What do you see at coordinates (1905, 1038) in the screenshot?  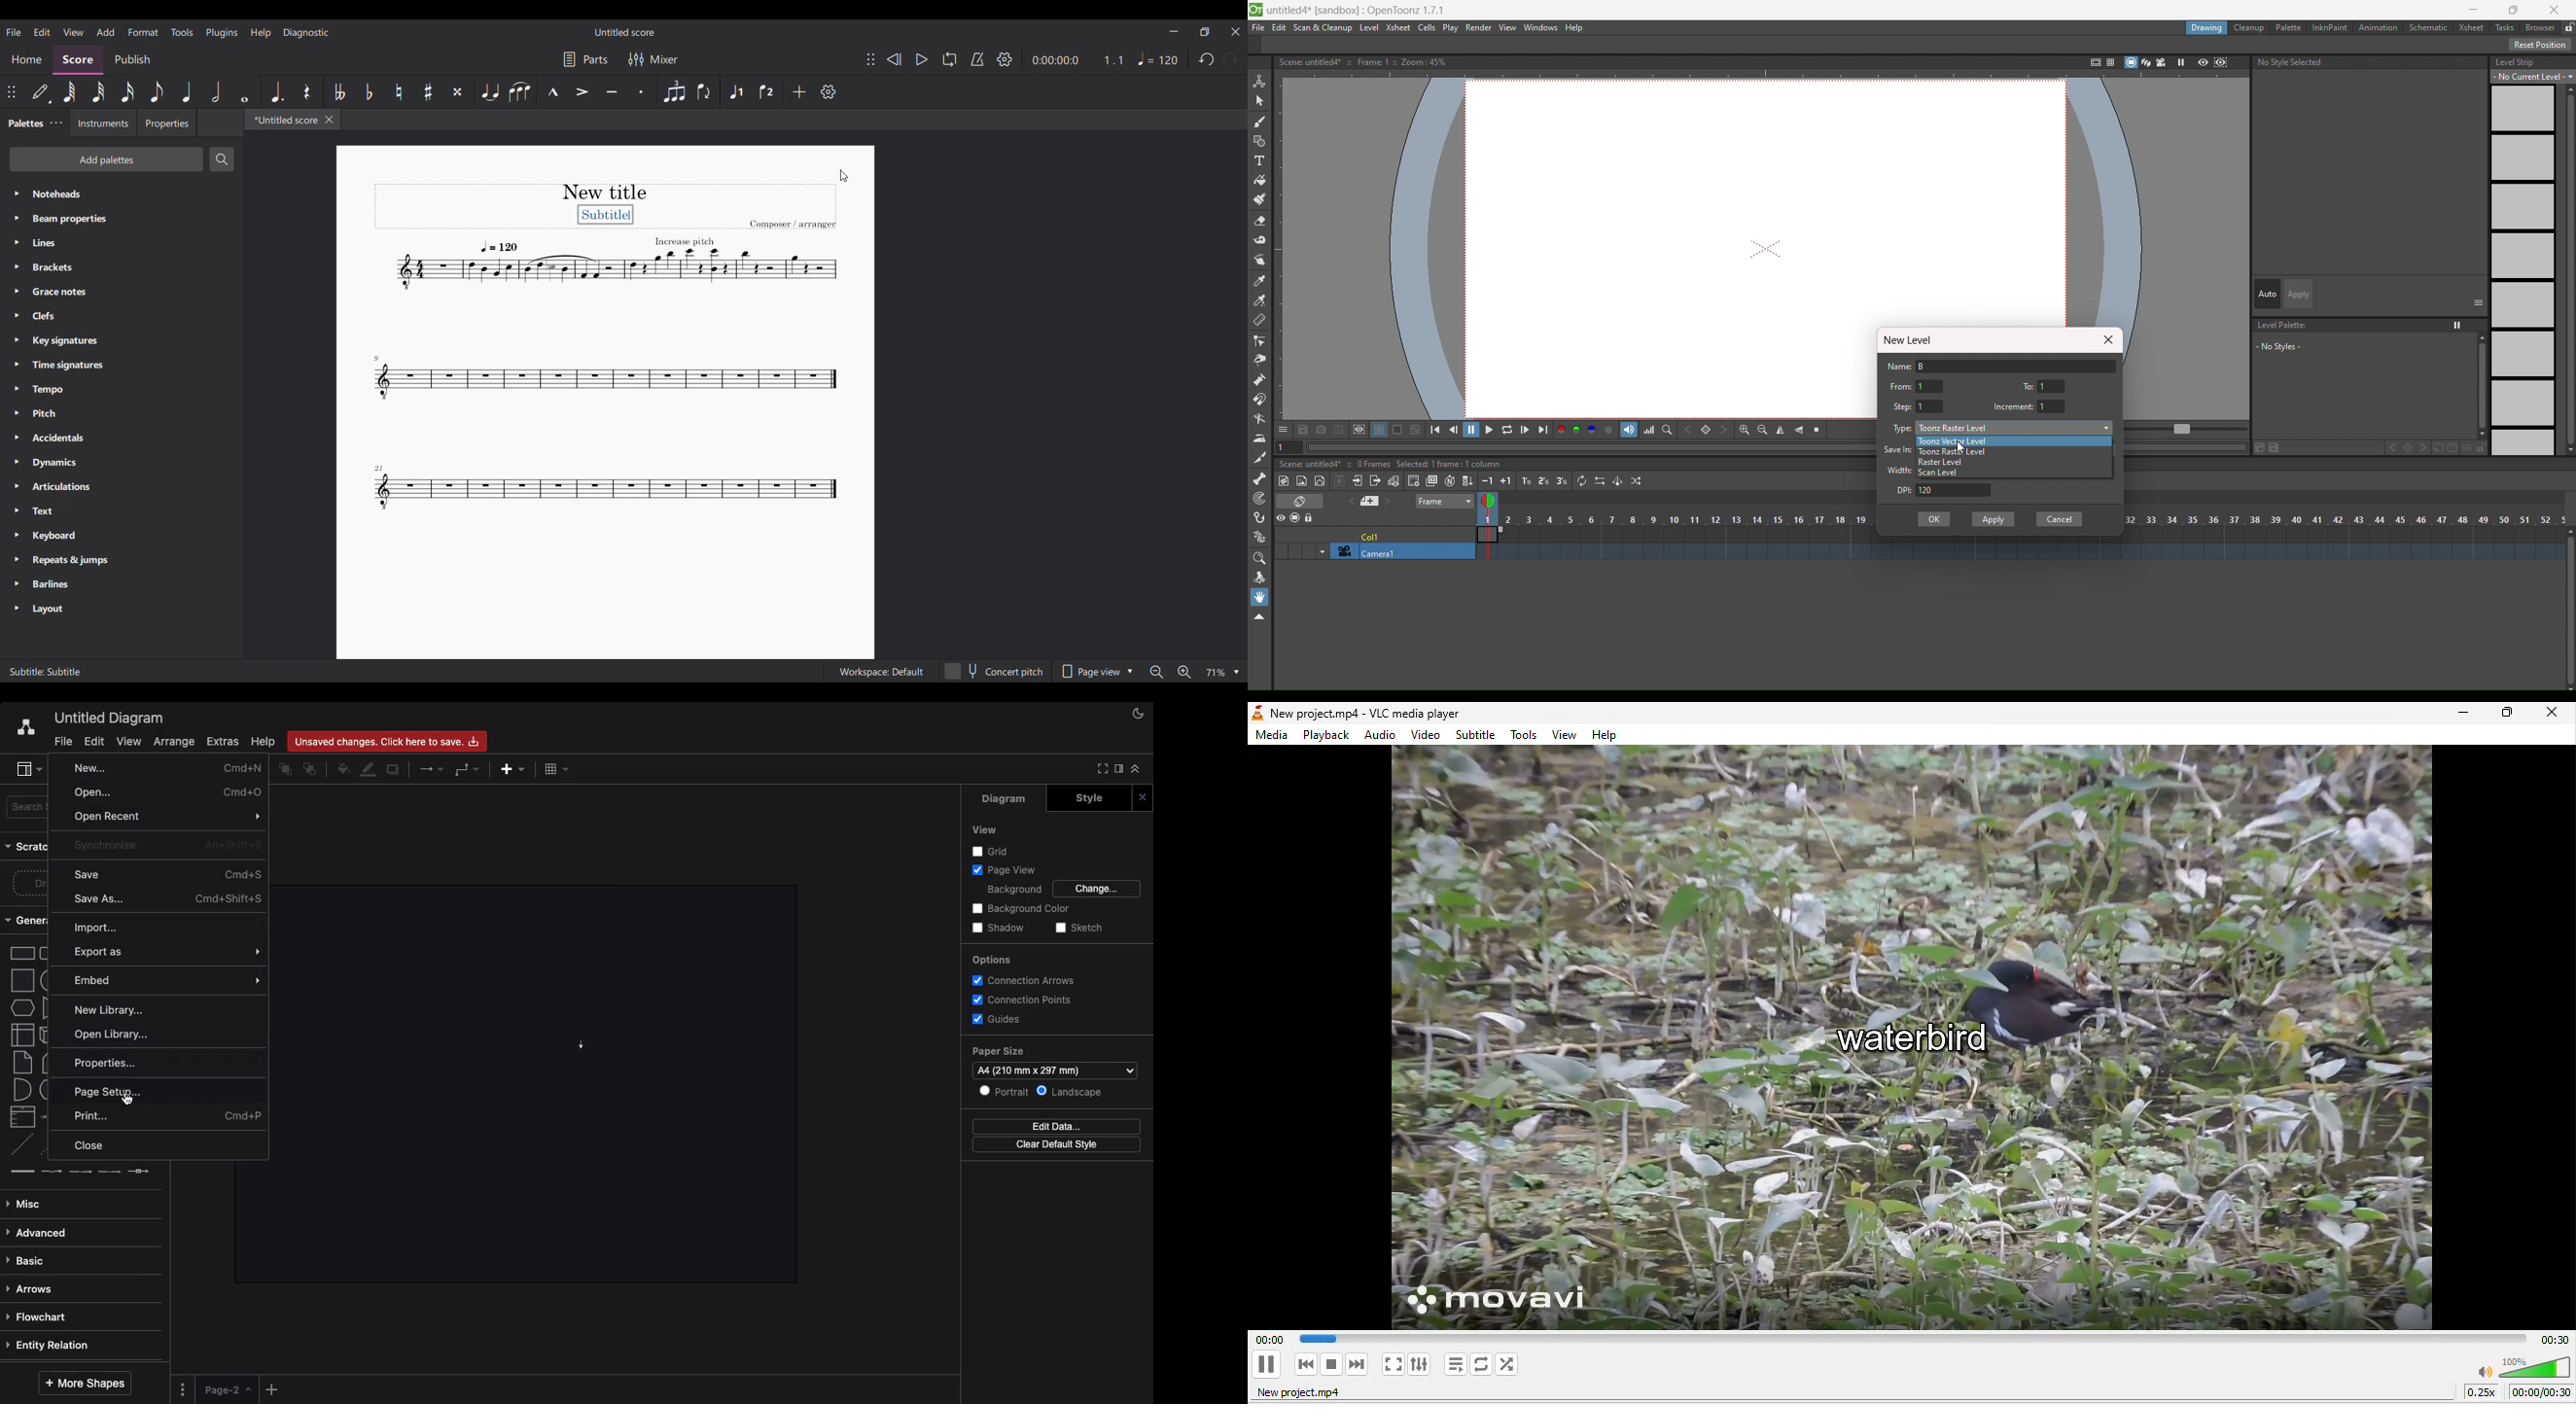 I see `media output` at bounding box center [1905, 1038].